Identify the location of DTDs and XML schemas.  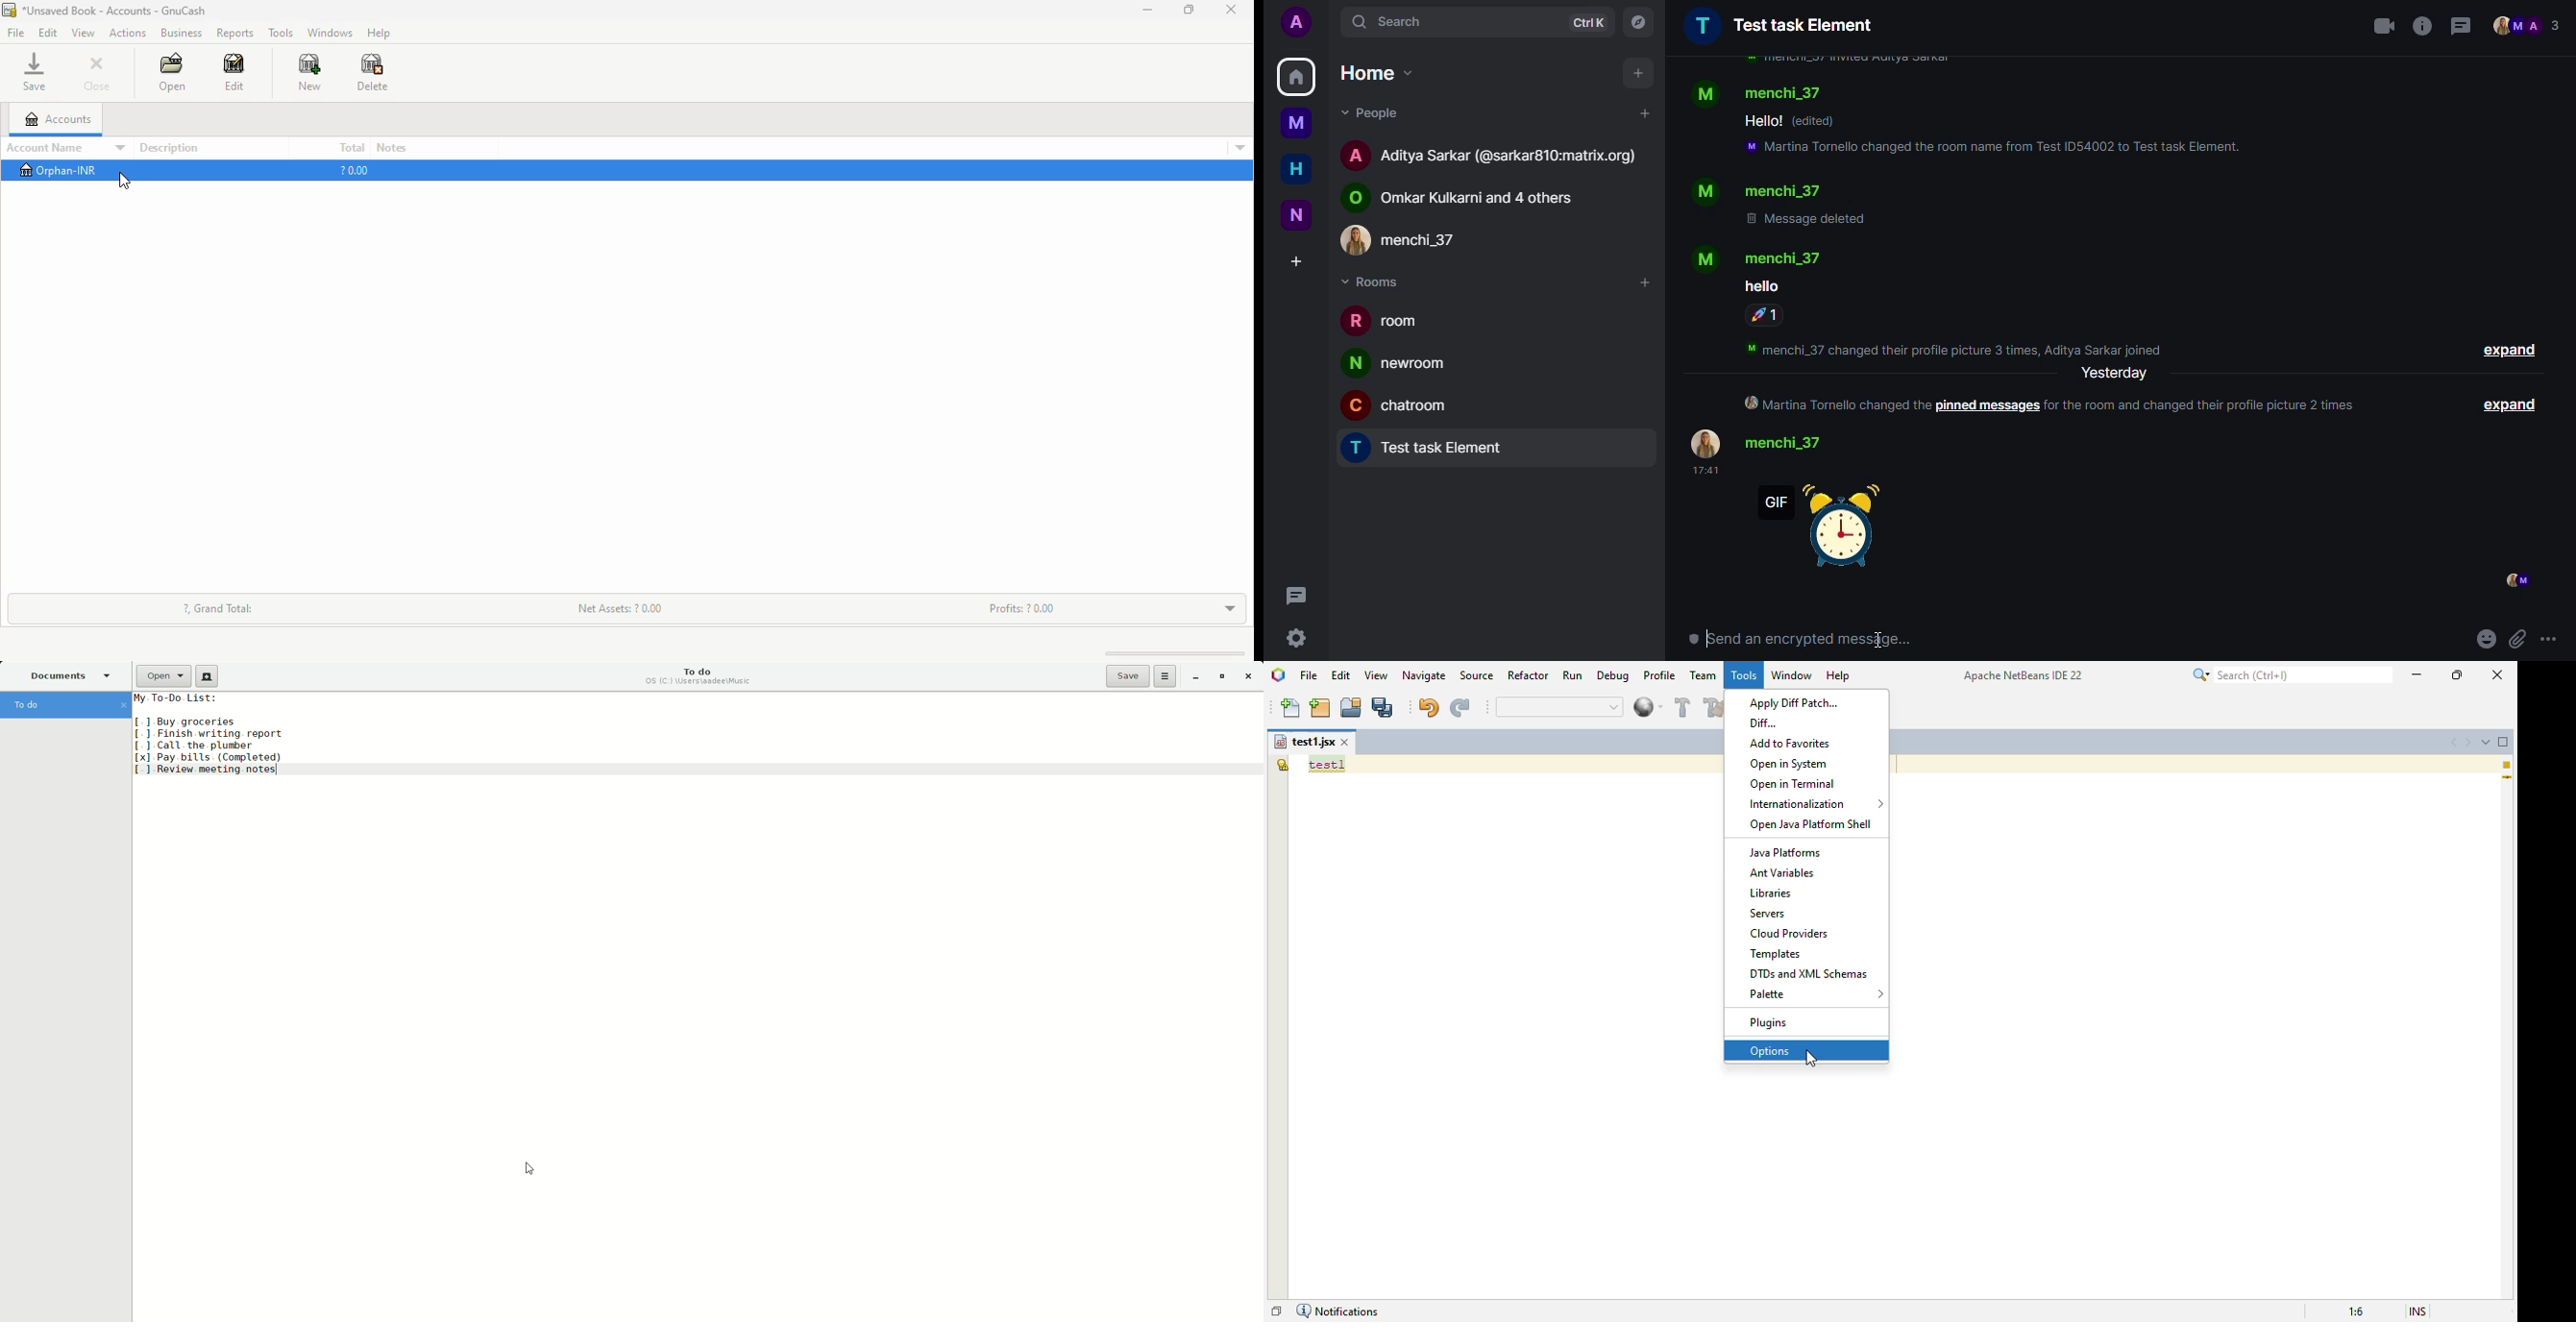
(1810, 973).